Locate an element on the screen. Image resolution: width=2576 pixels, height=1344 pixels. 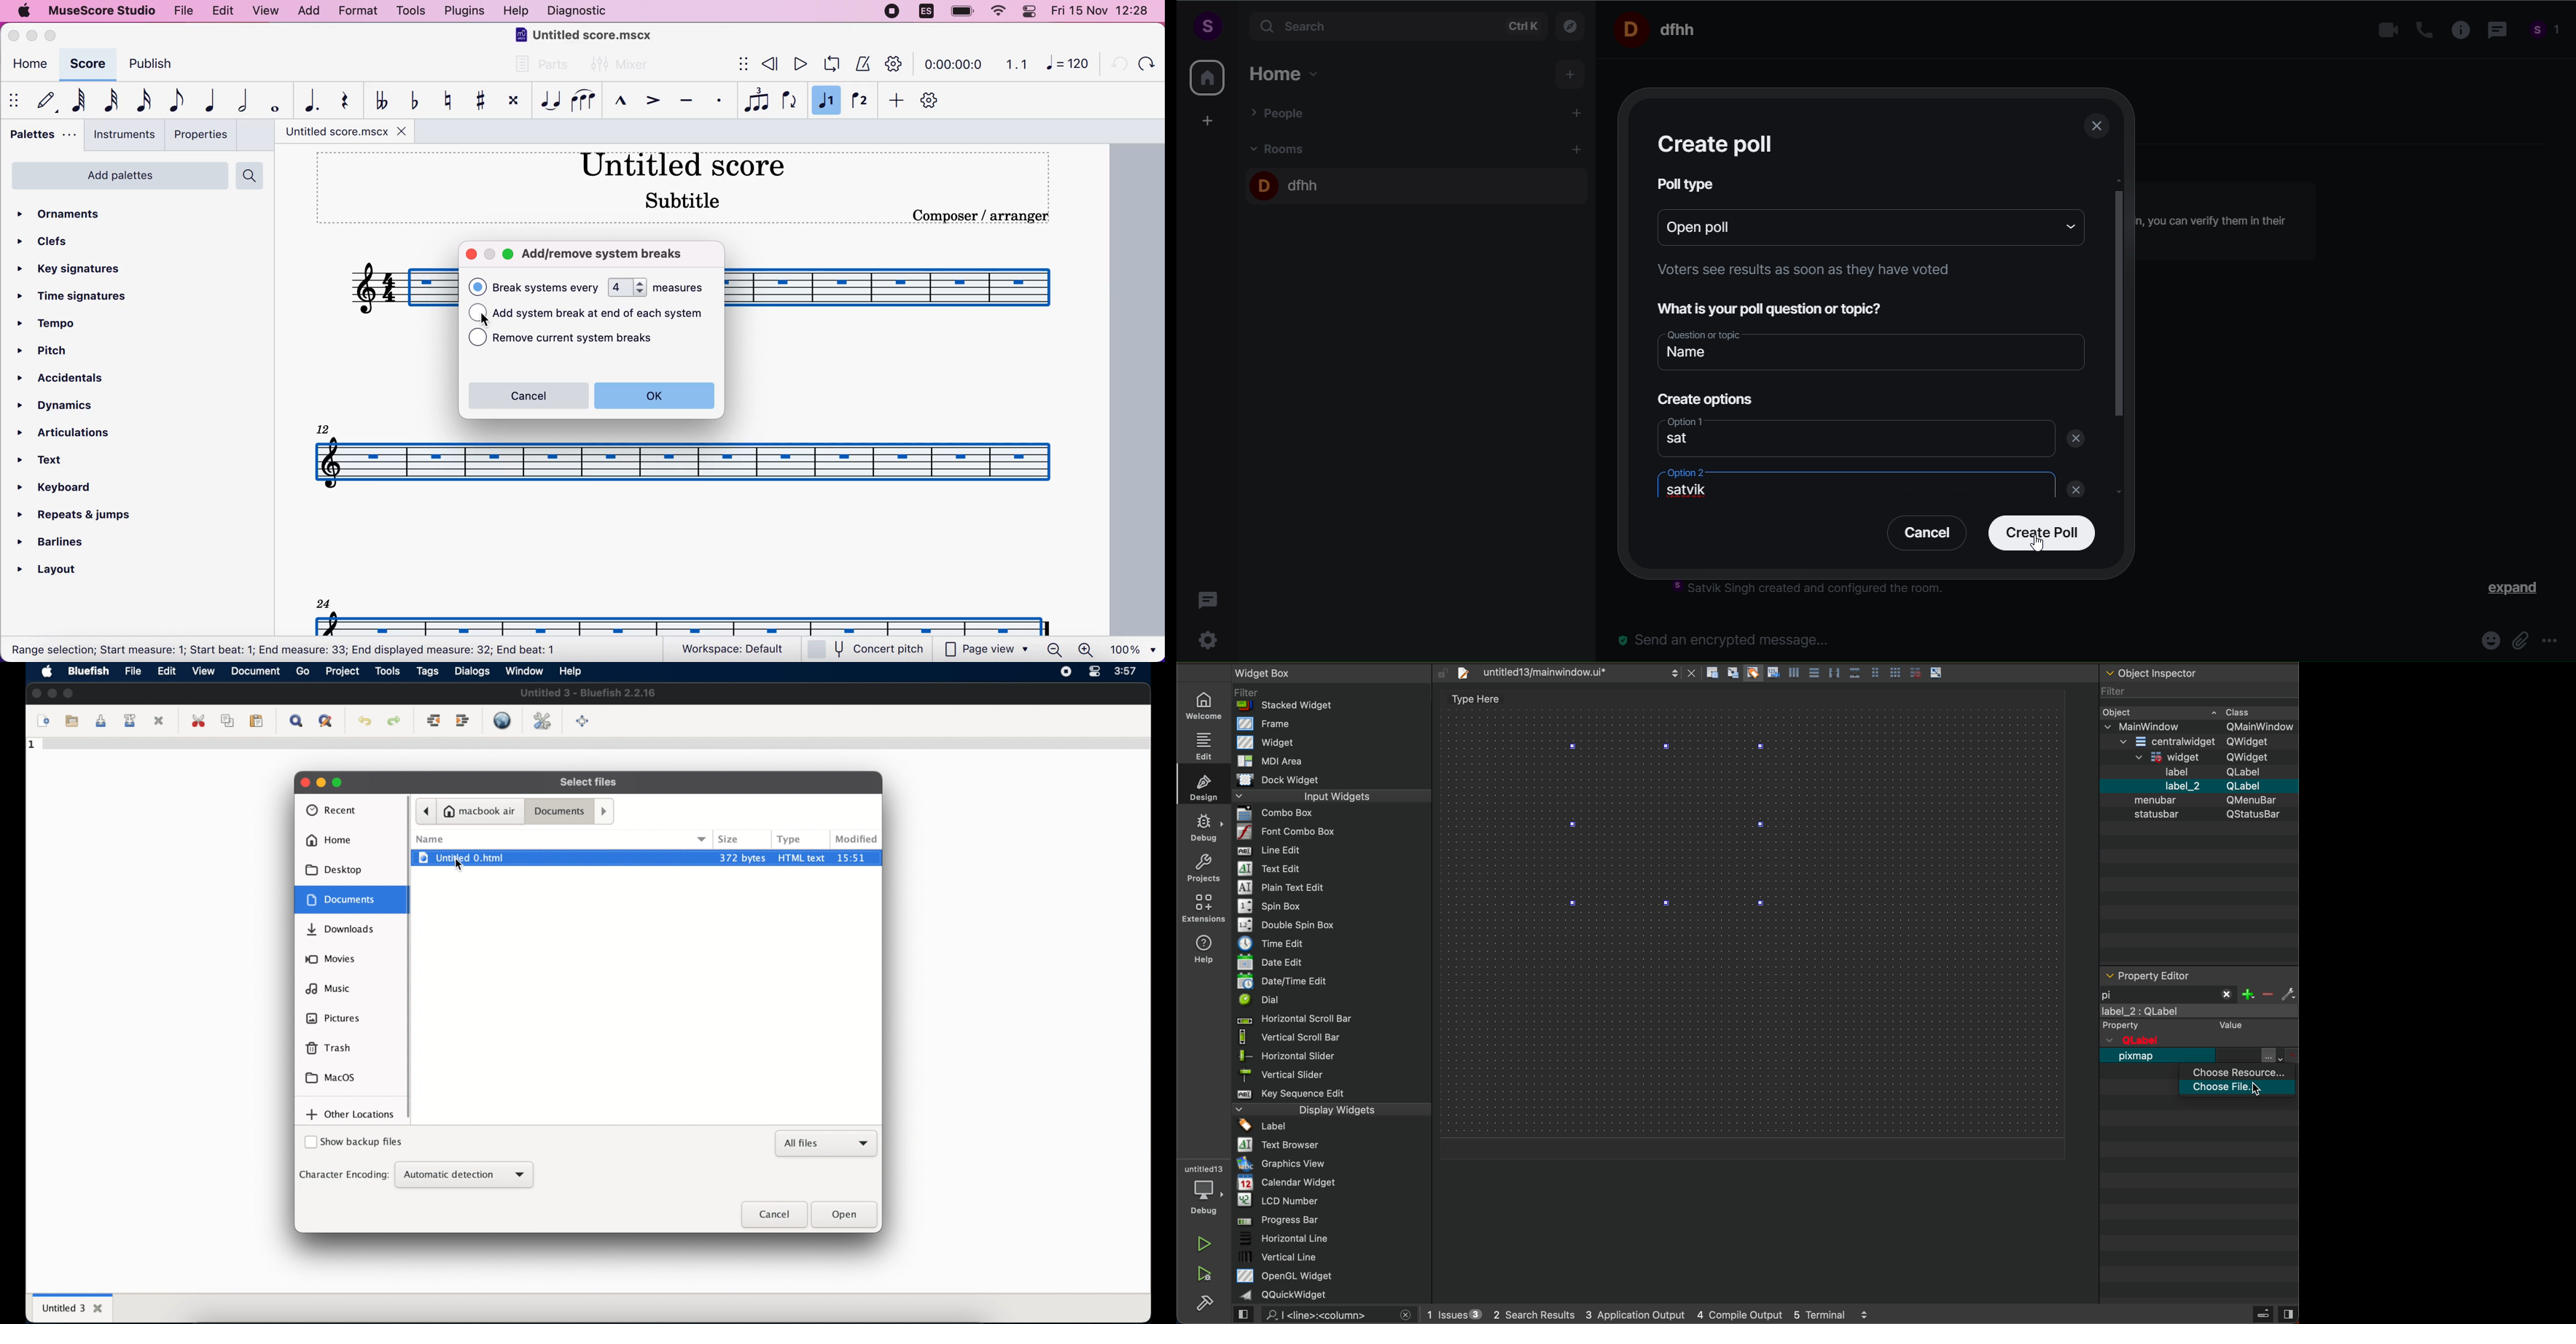
music is located at coordinates (328, 988).